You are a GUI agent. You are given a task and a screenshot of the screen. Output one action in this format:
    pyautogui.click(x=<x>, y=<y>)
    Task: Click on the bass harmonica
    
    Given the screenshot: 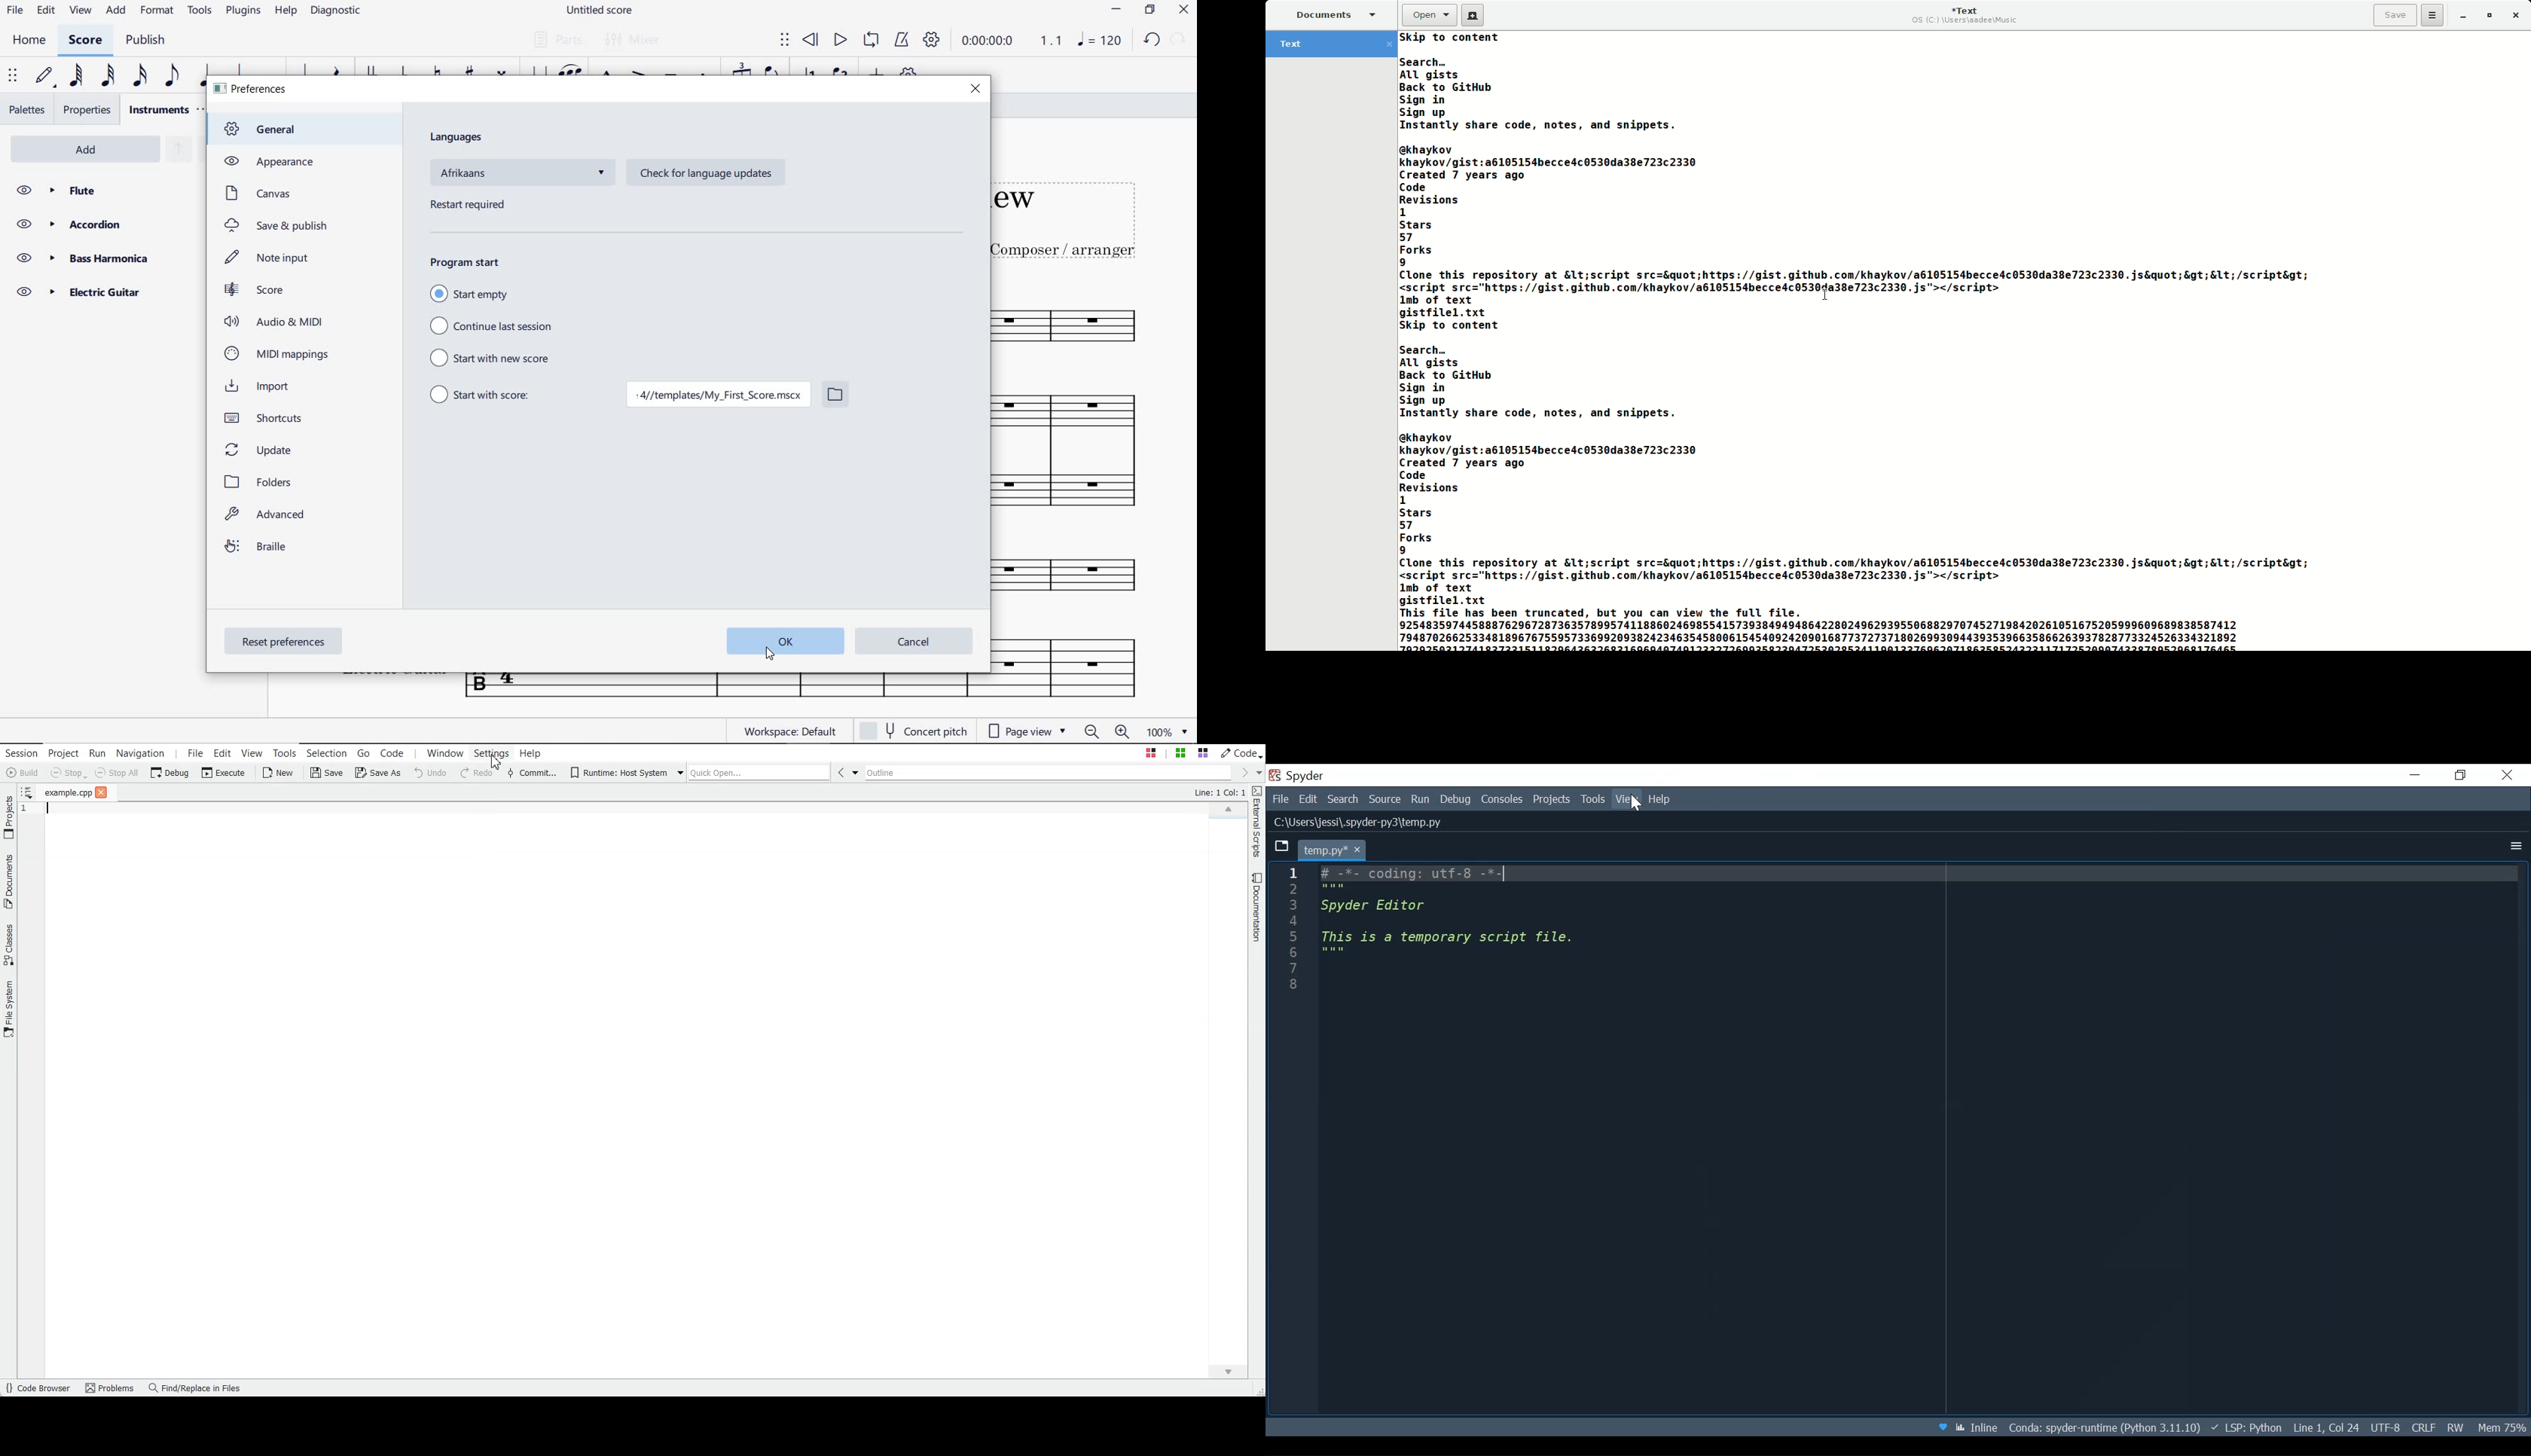 What is the action you would take?
    pyautogui.click(x=102, y=258)
    